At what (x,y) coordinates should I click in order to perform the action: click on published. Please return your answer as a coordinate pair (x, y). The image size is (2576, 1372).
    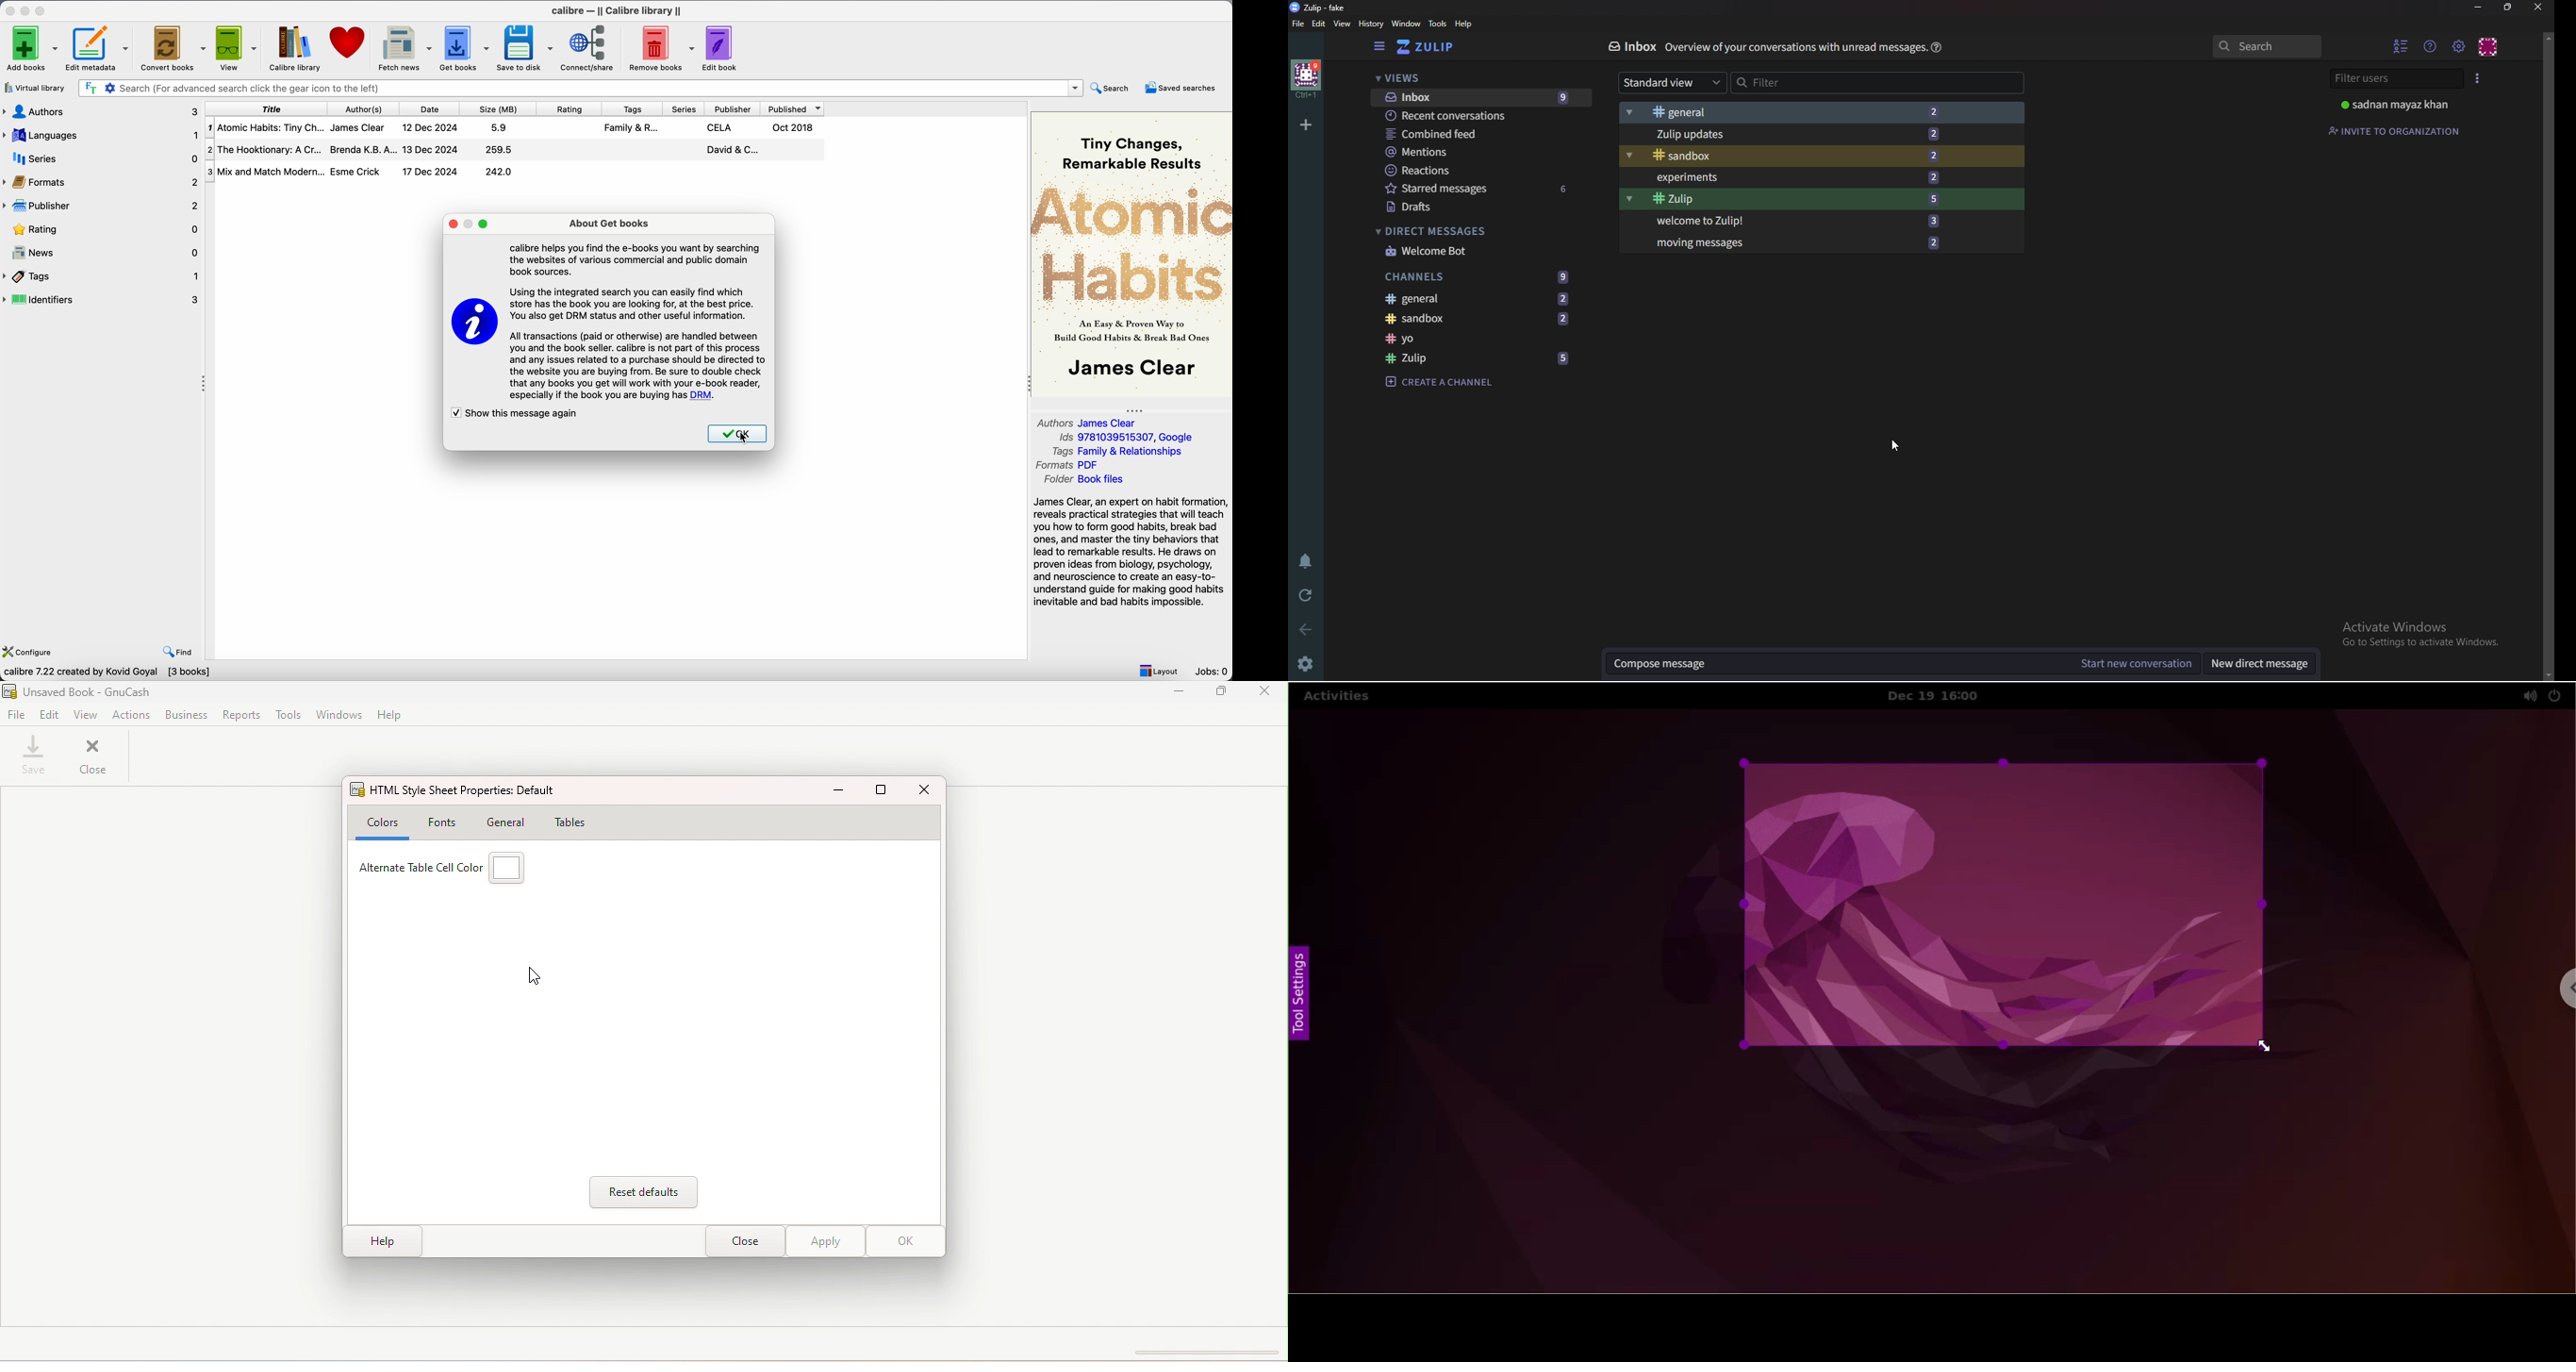
    Looking at the image, I should click on (796, 109).